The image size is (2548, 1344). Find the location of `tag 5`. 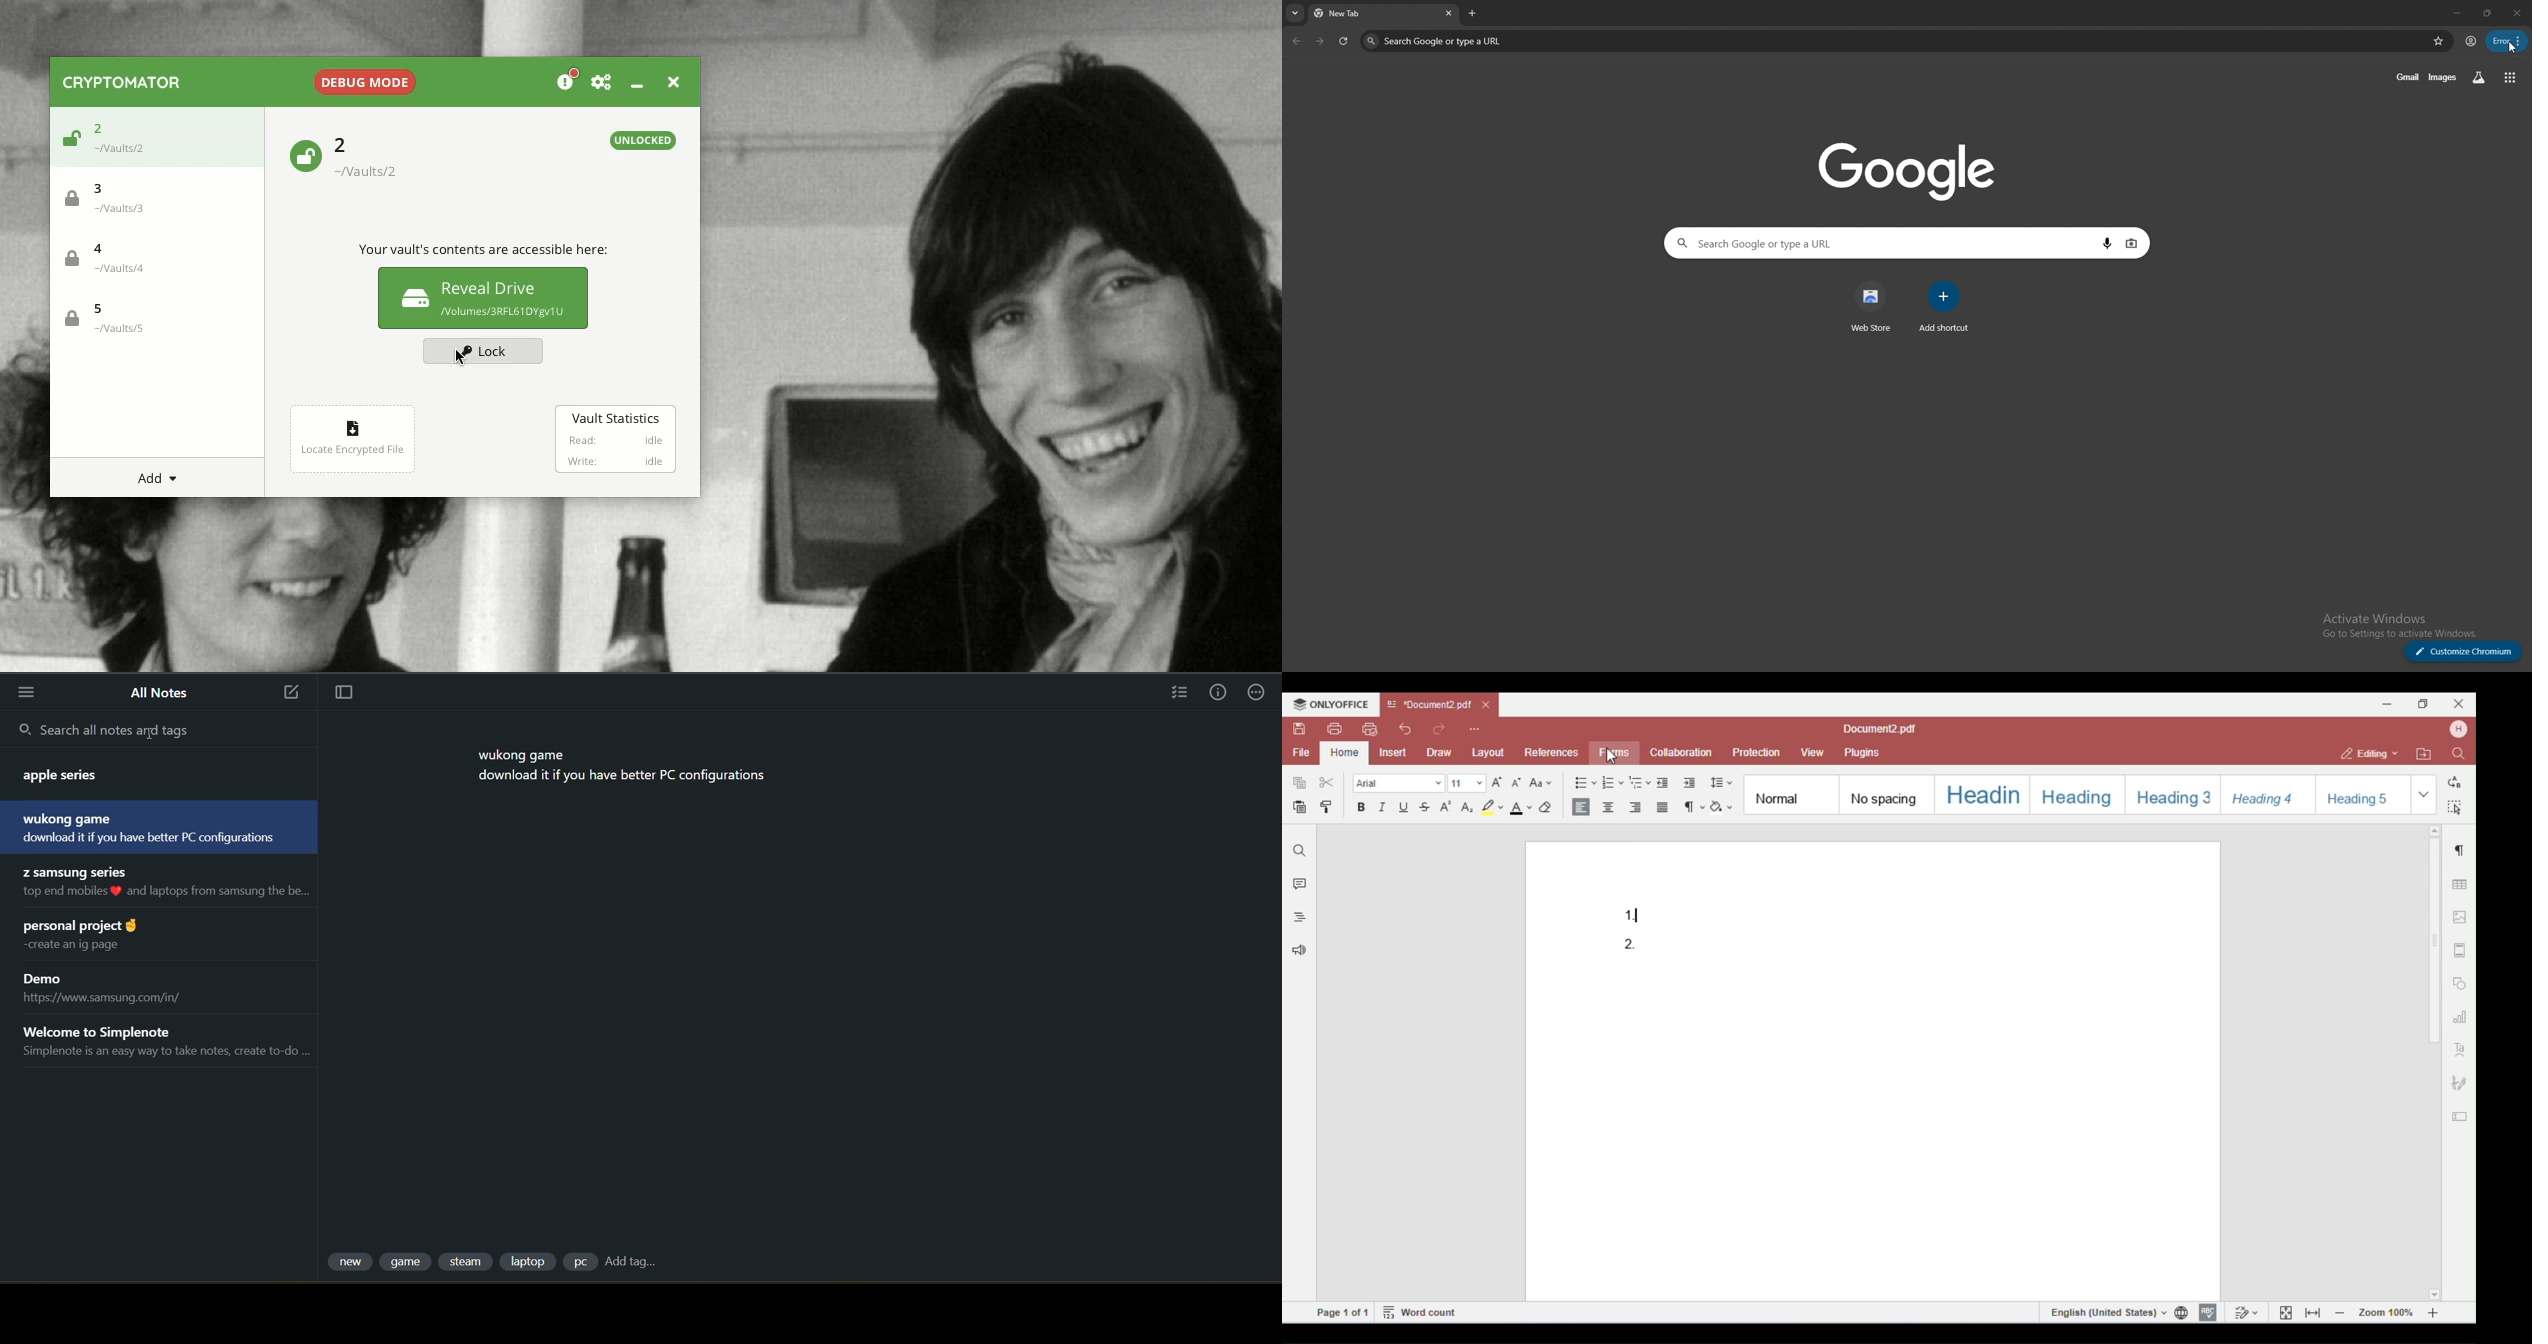

tag 5 is located at coordinates (581, 1263).